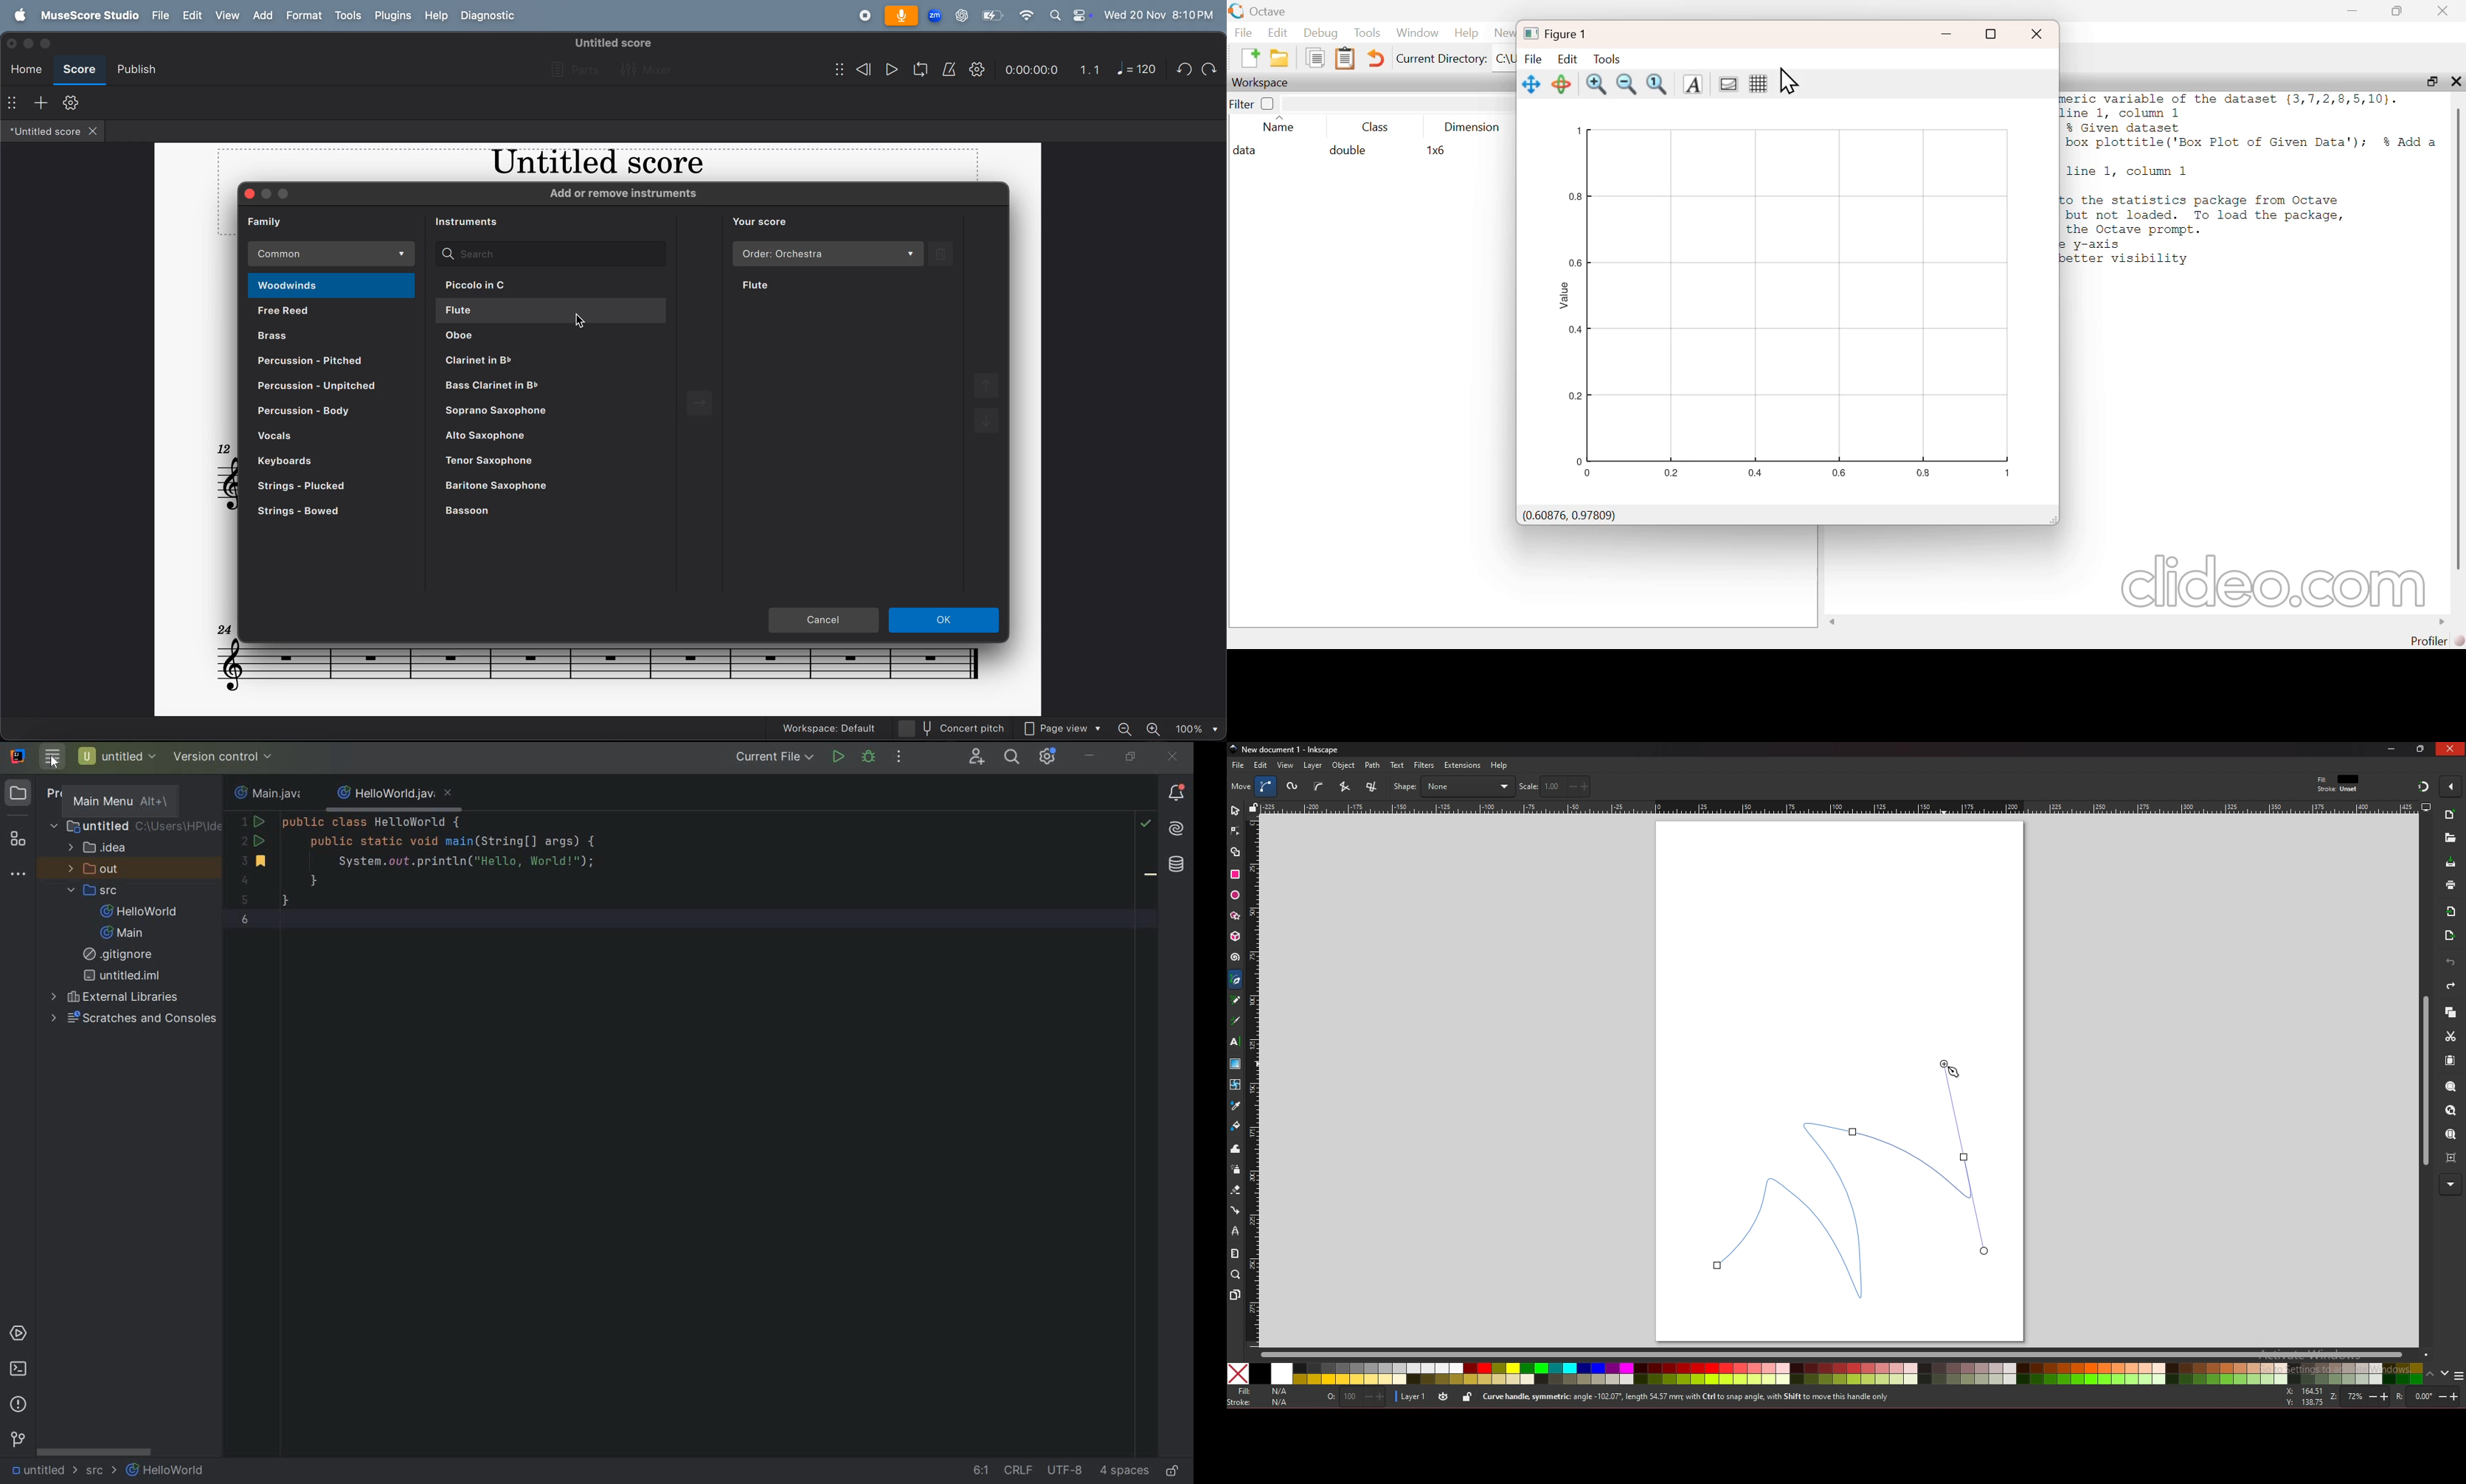  Describe the element at coordinates (1629, 86) in the screenshot. I see `zoom out` at that location.